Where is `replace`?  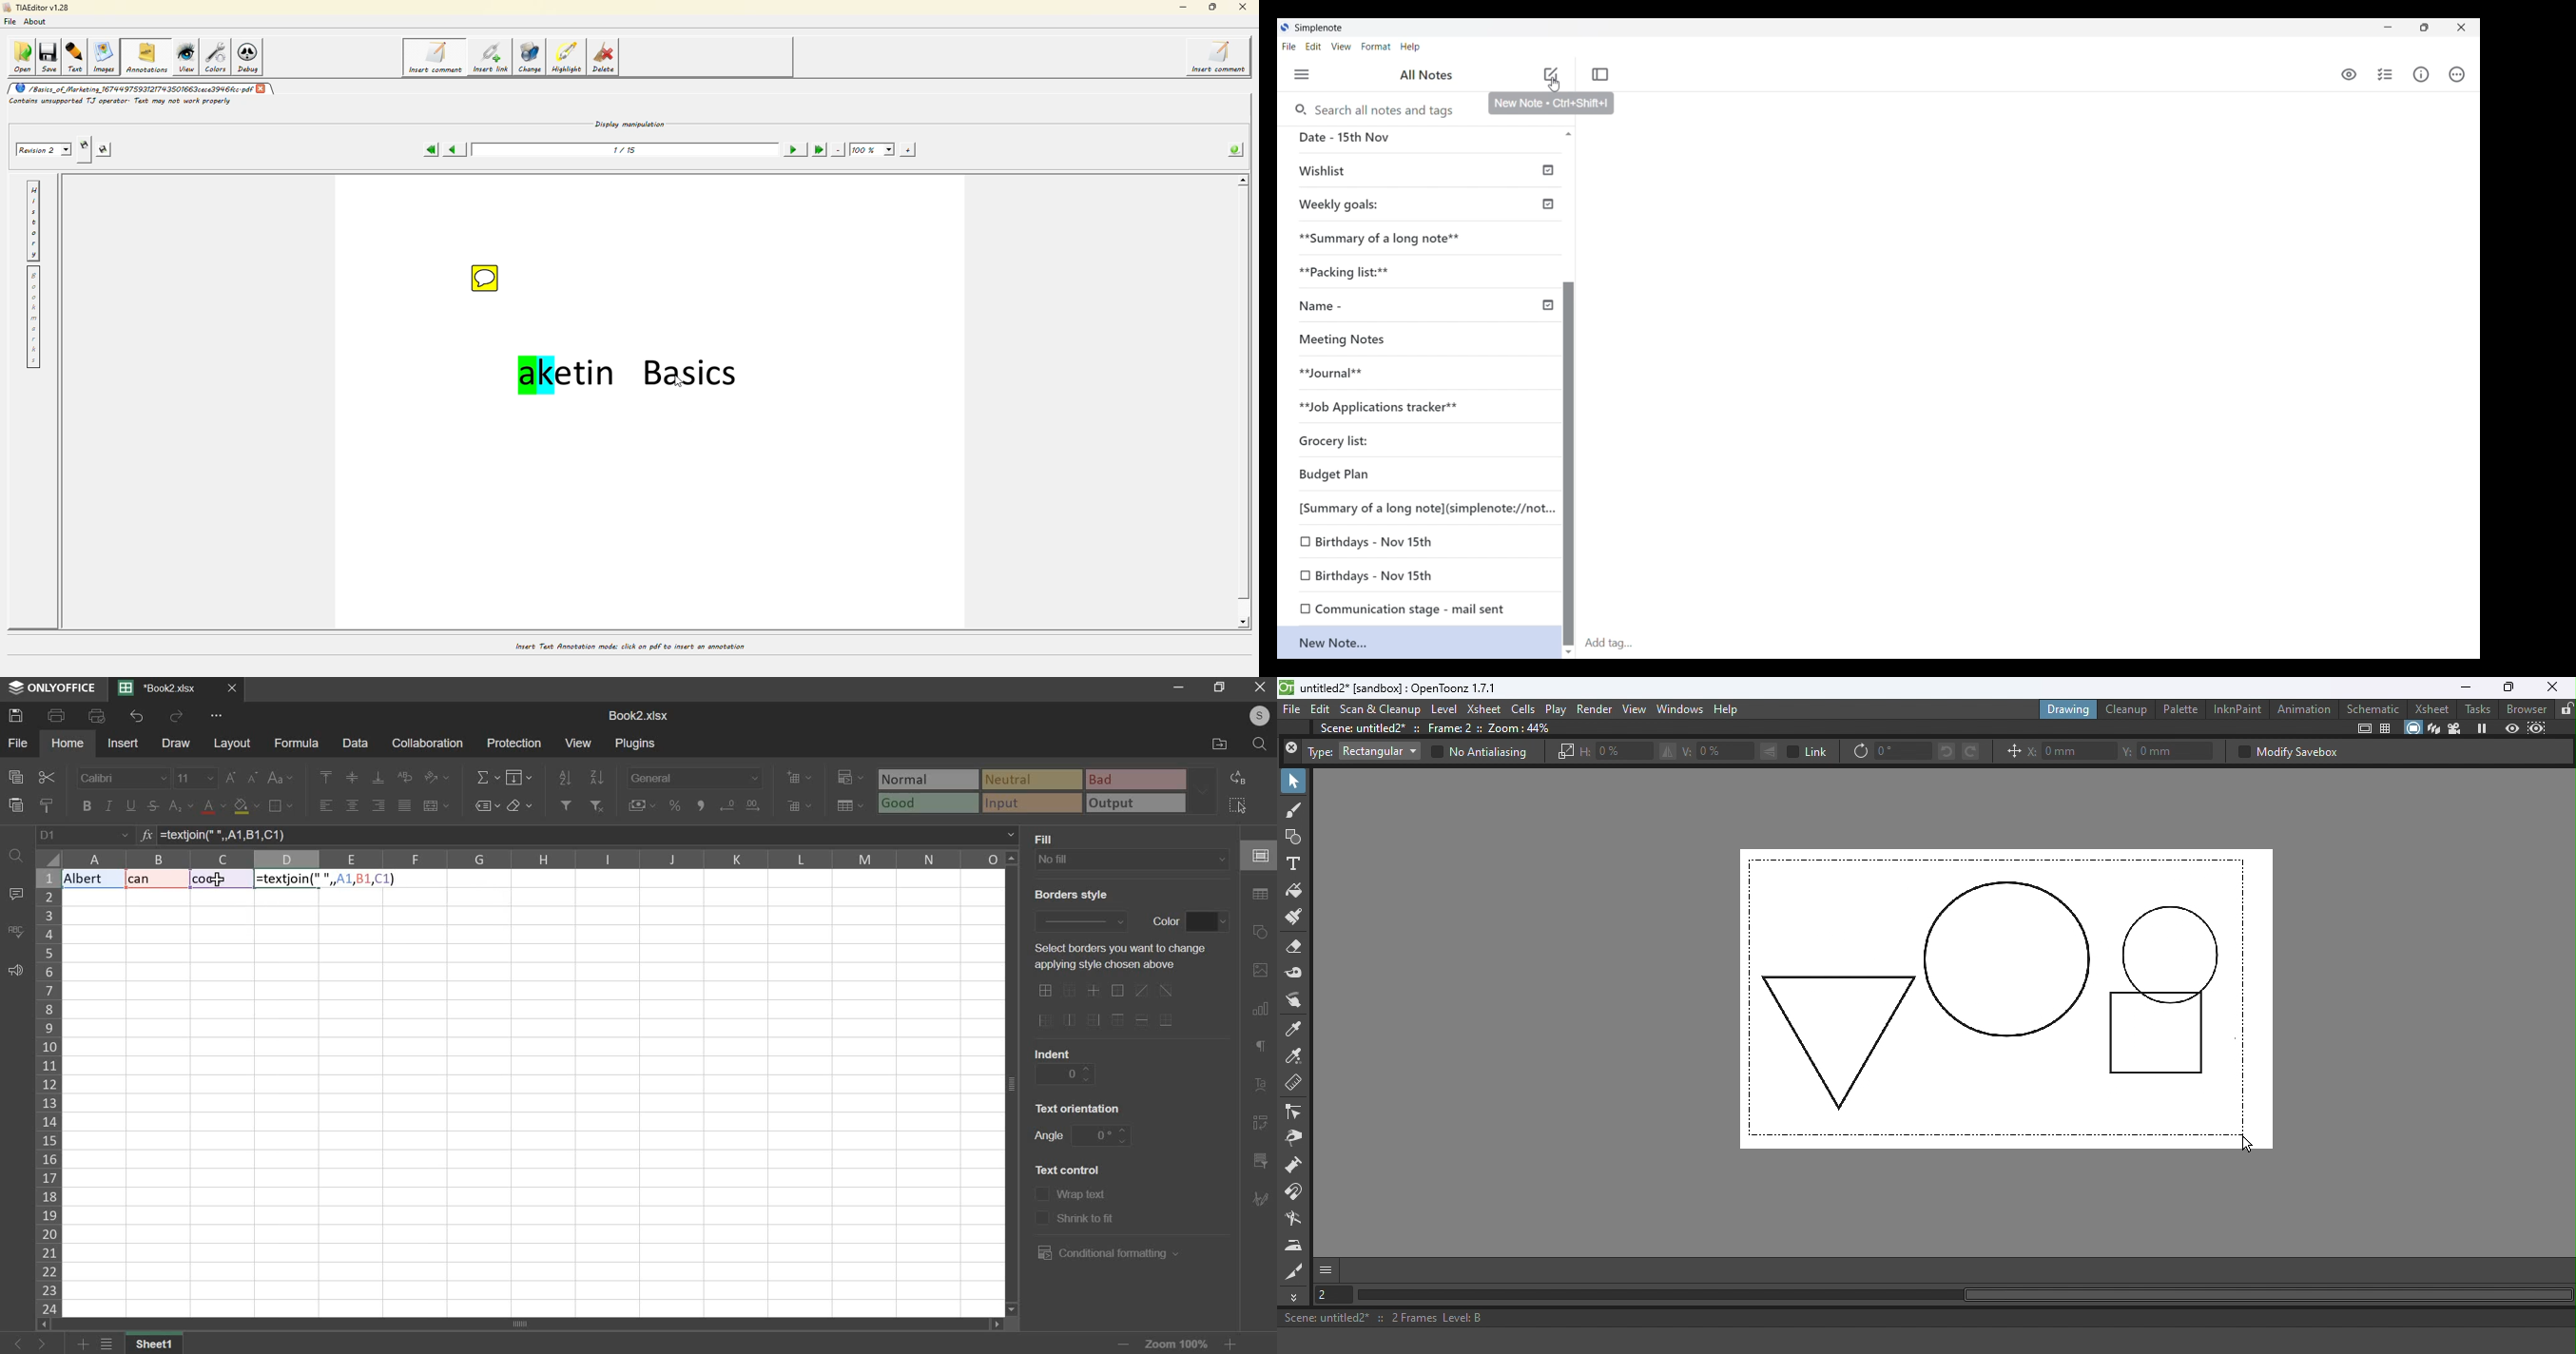
replace is located at coordinates (1243, 777).